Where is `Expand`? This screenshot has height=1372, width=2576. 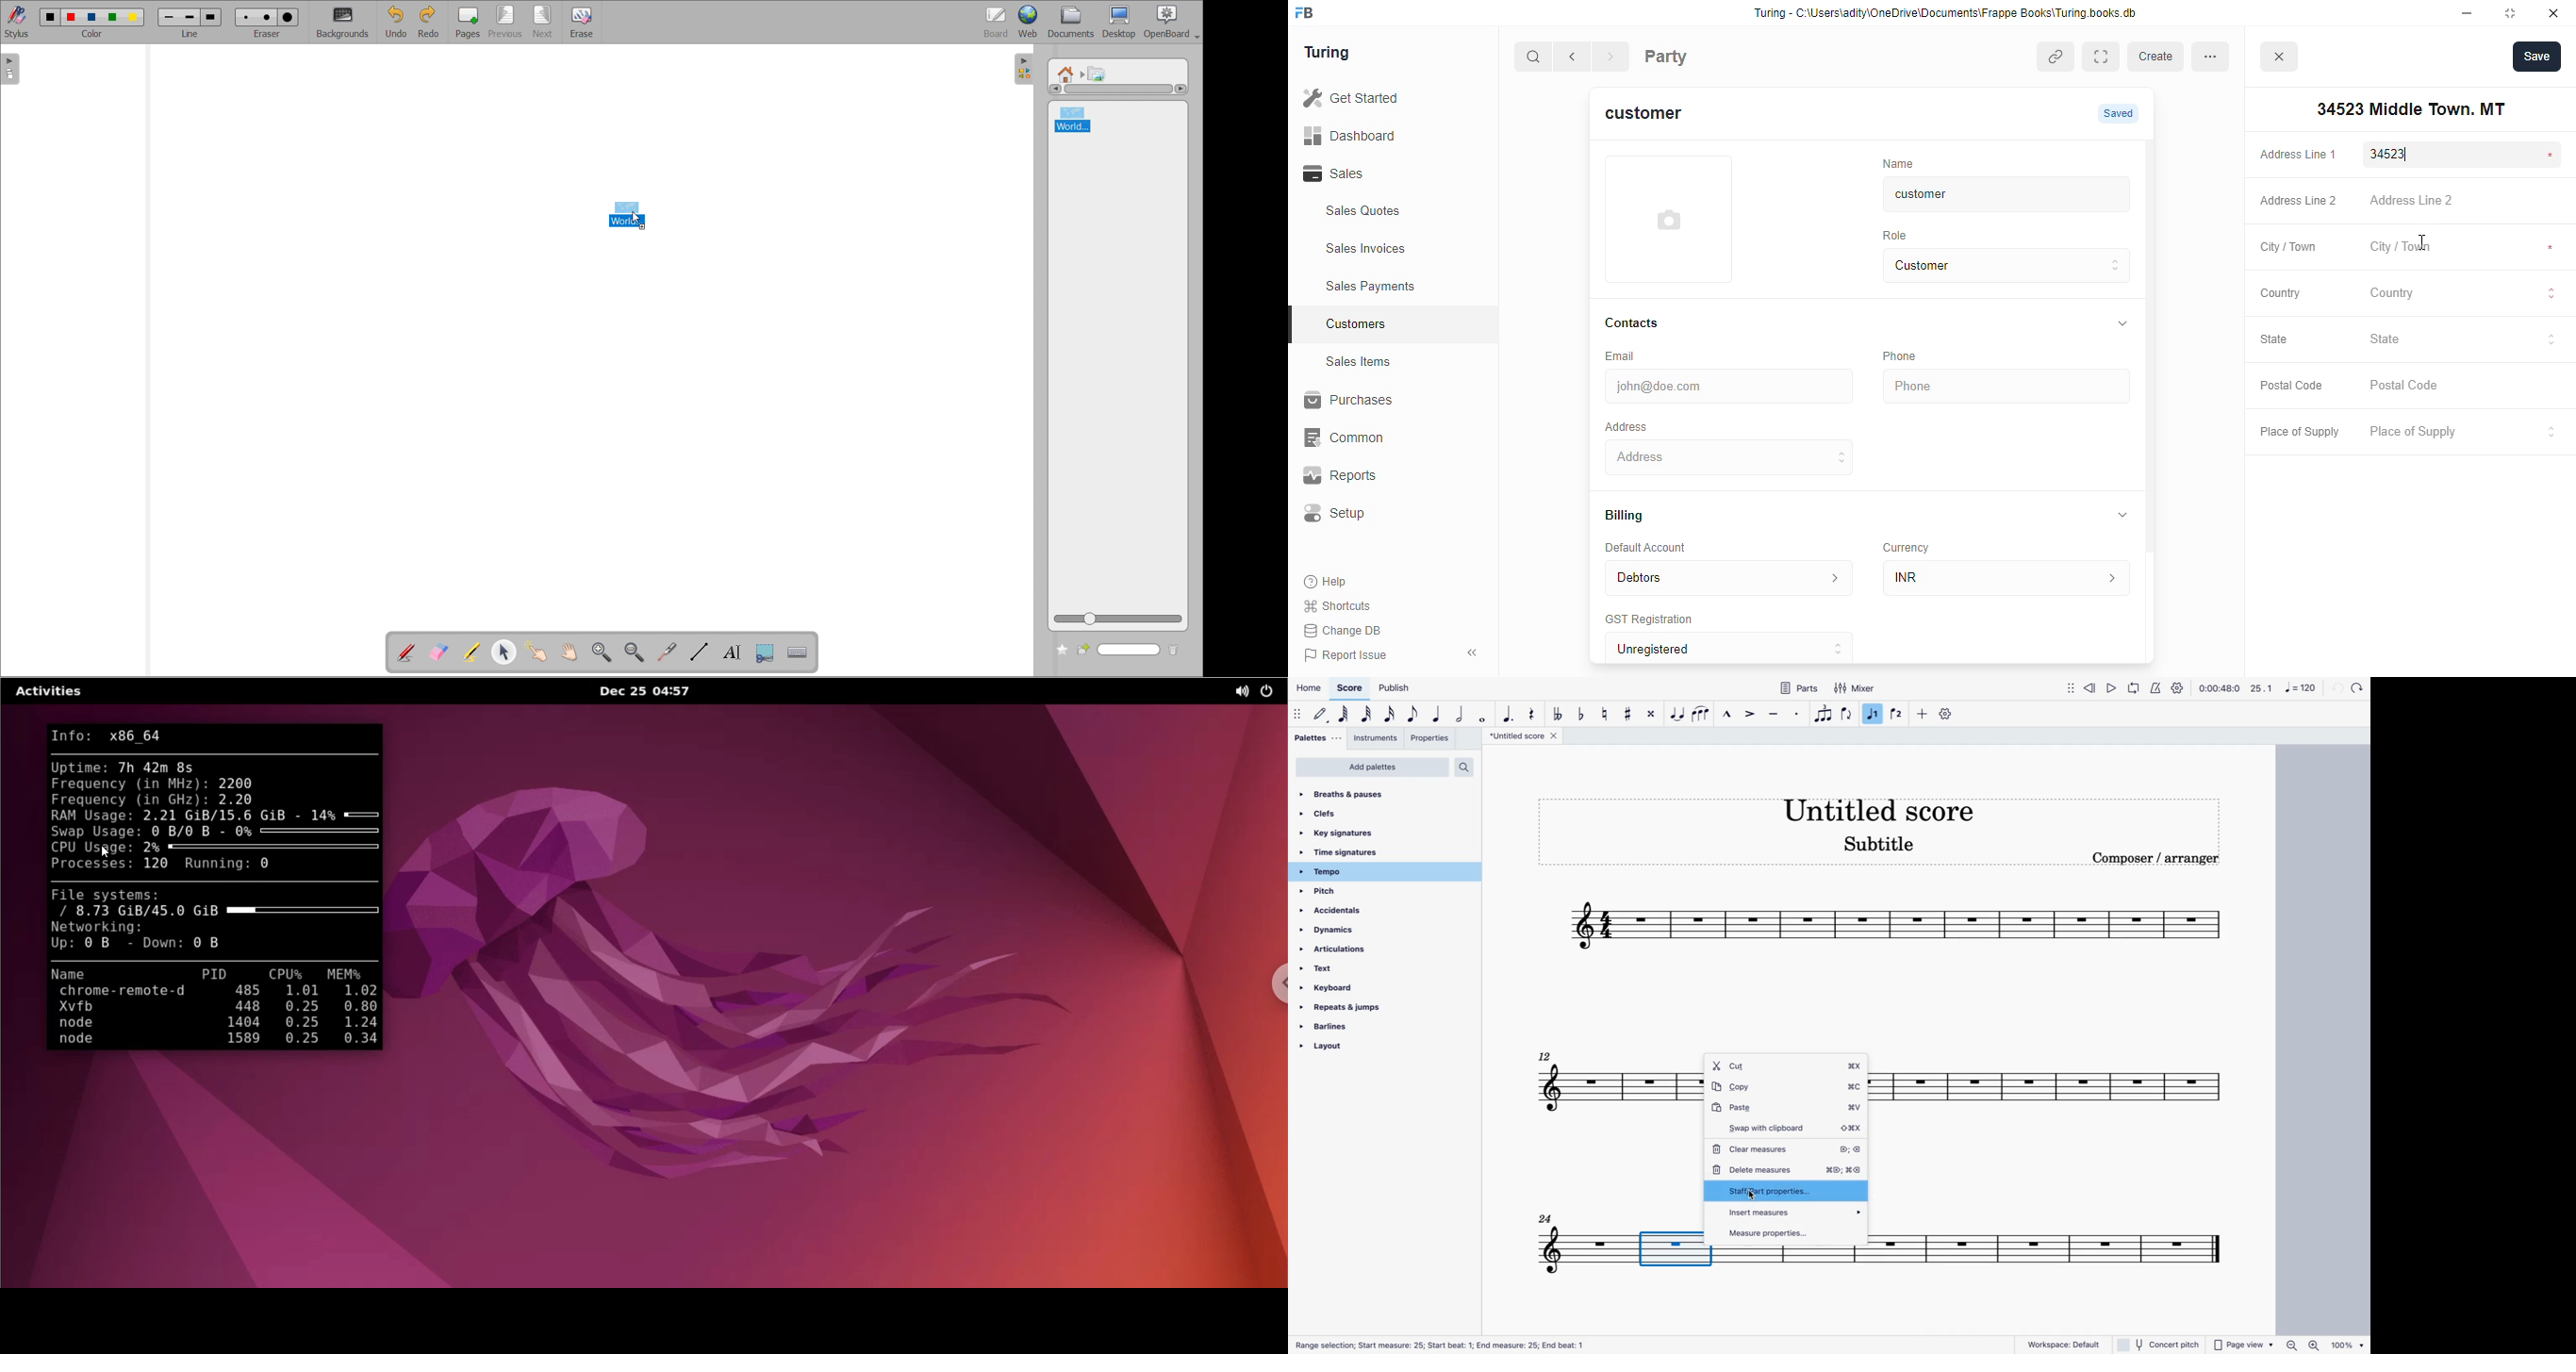
Expand is located at coordinates (2105, 57).